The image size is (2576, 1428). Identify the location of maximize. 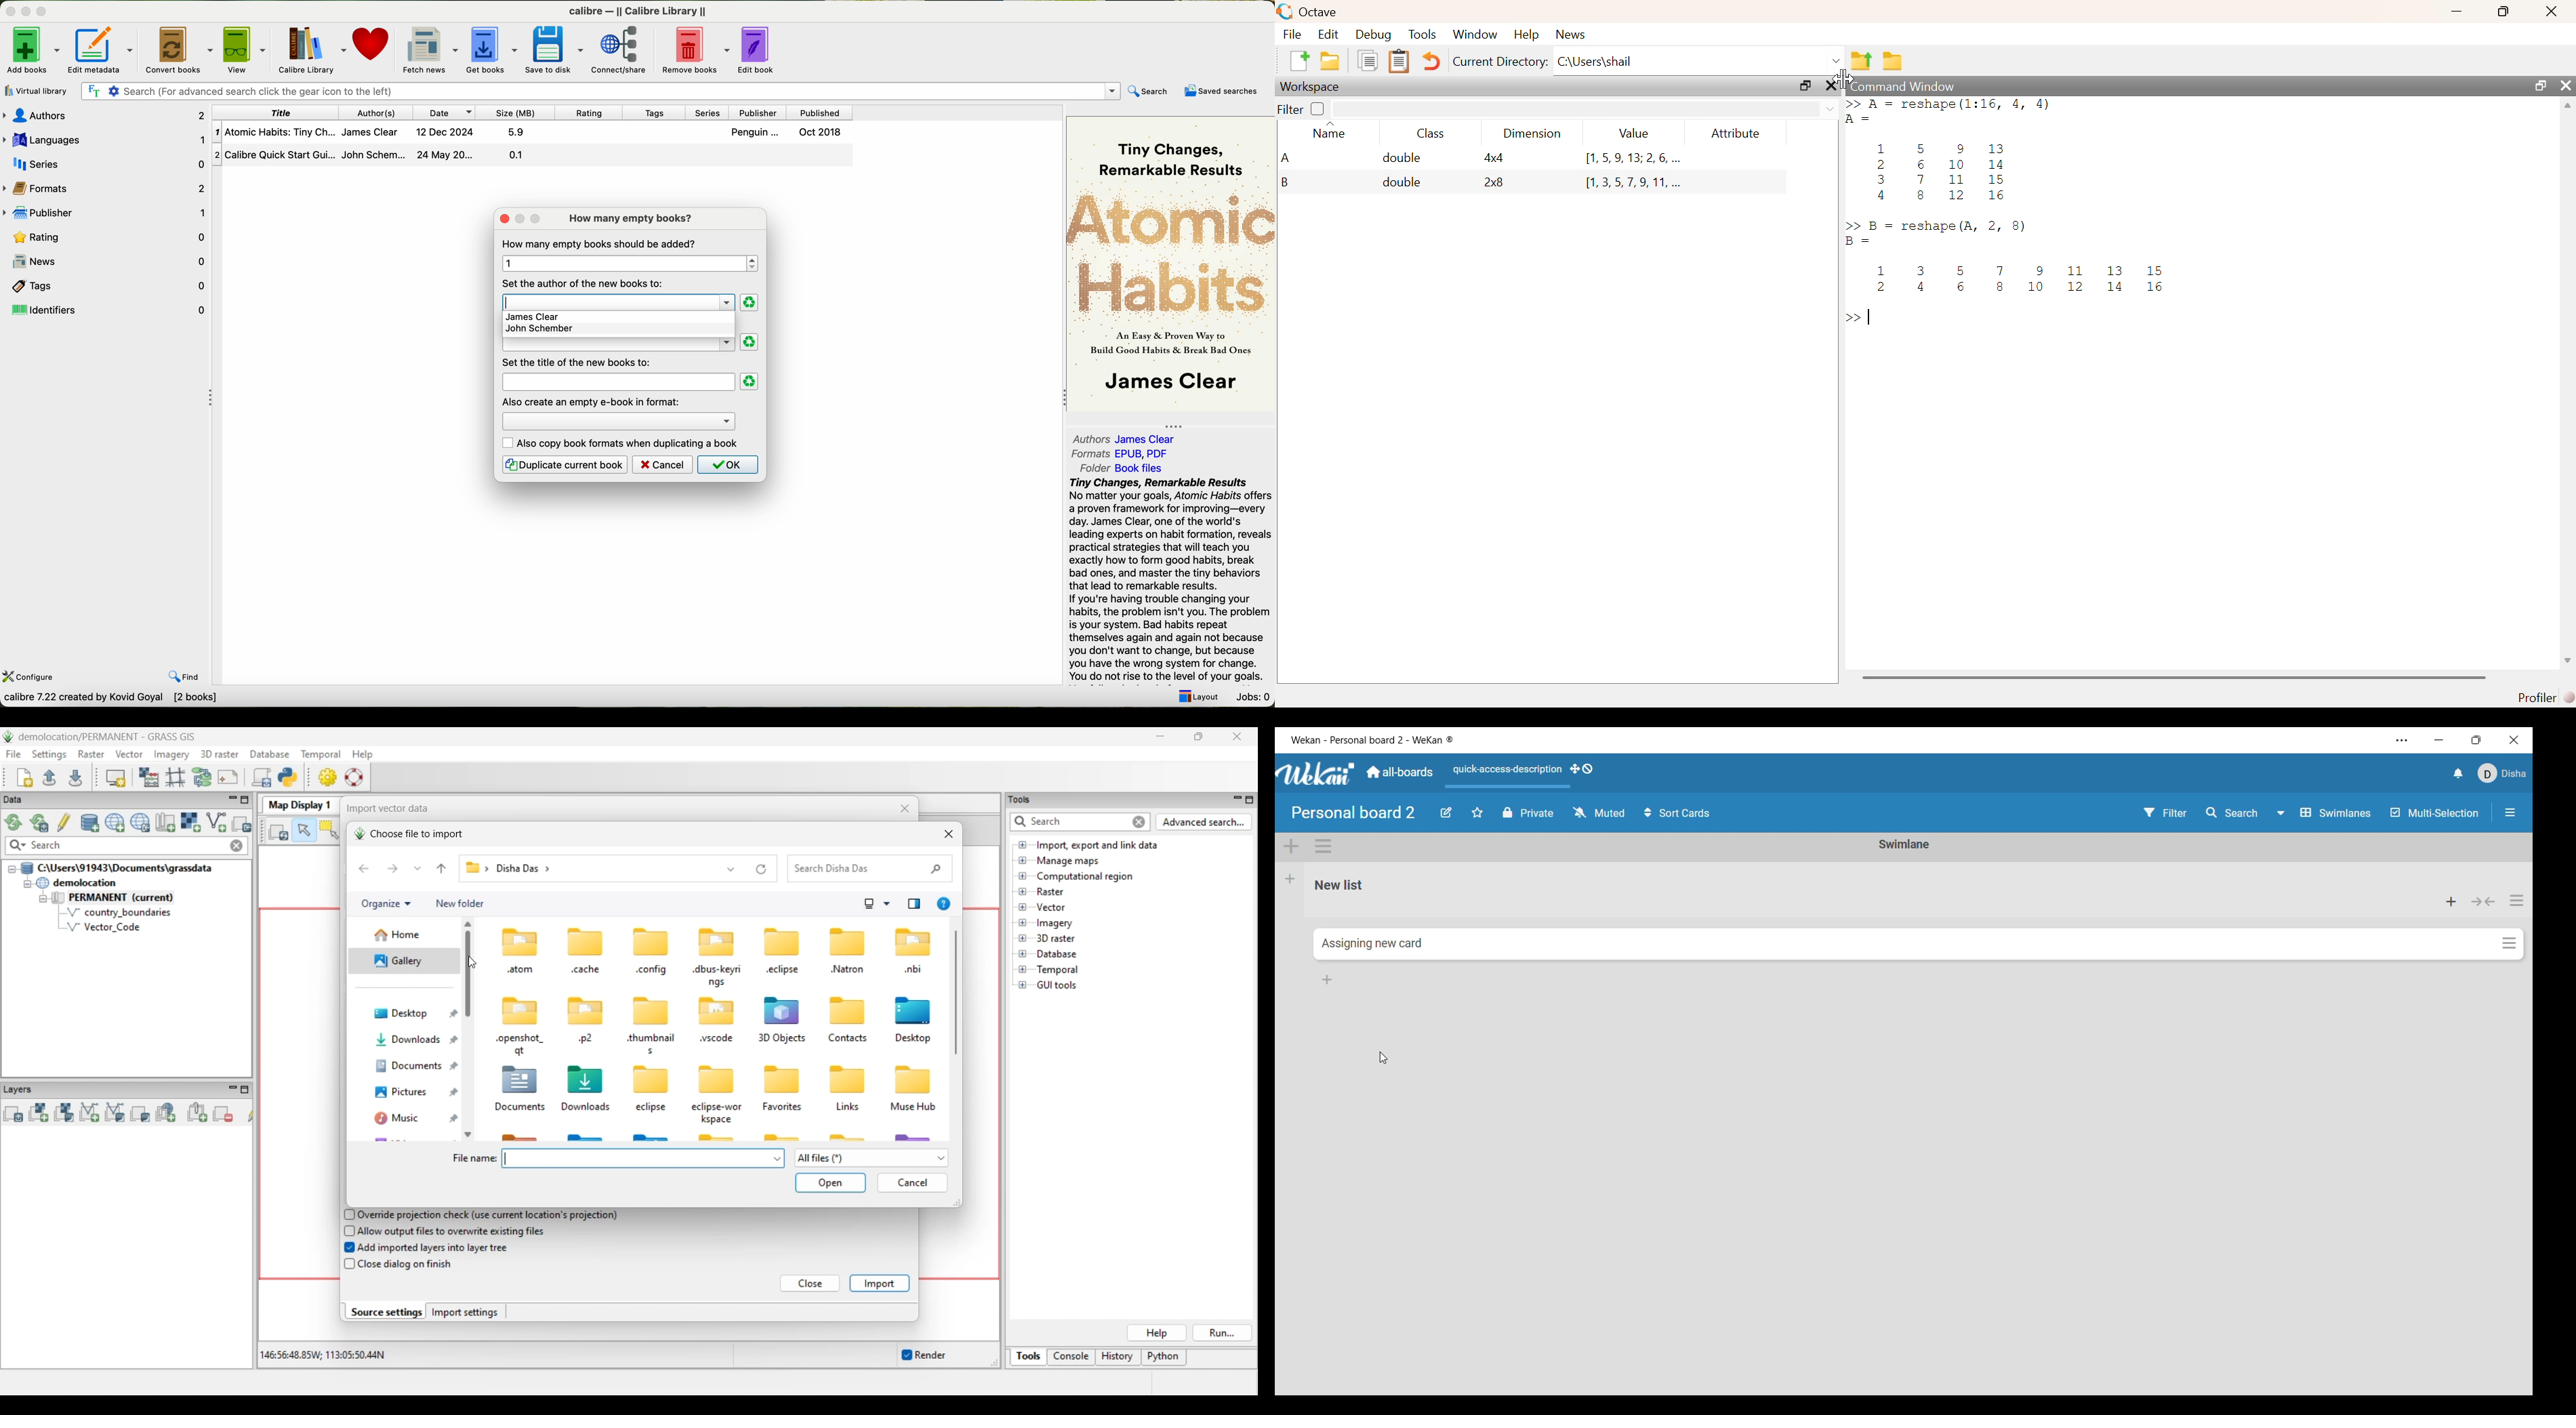
(536, 219).